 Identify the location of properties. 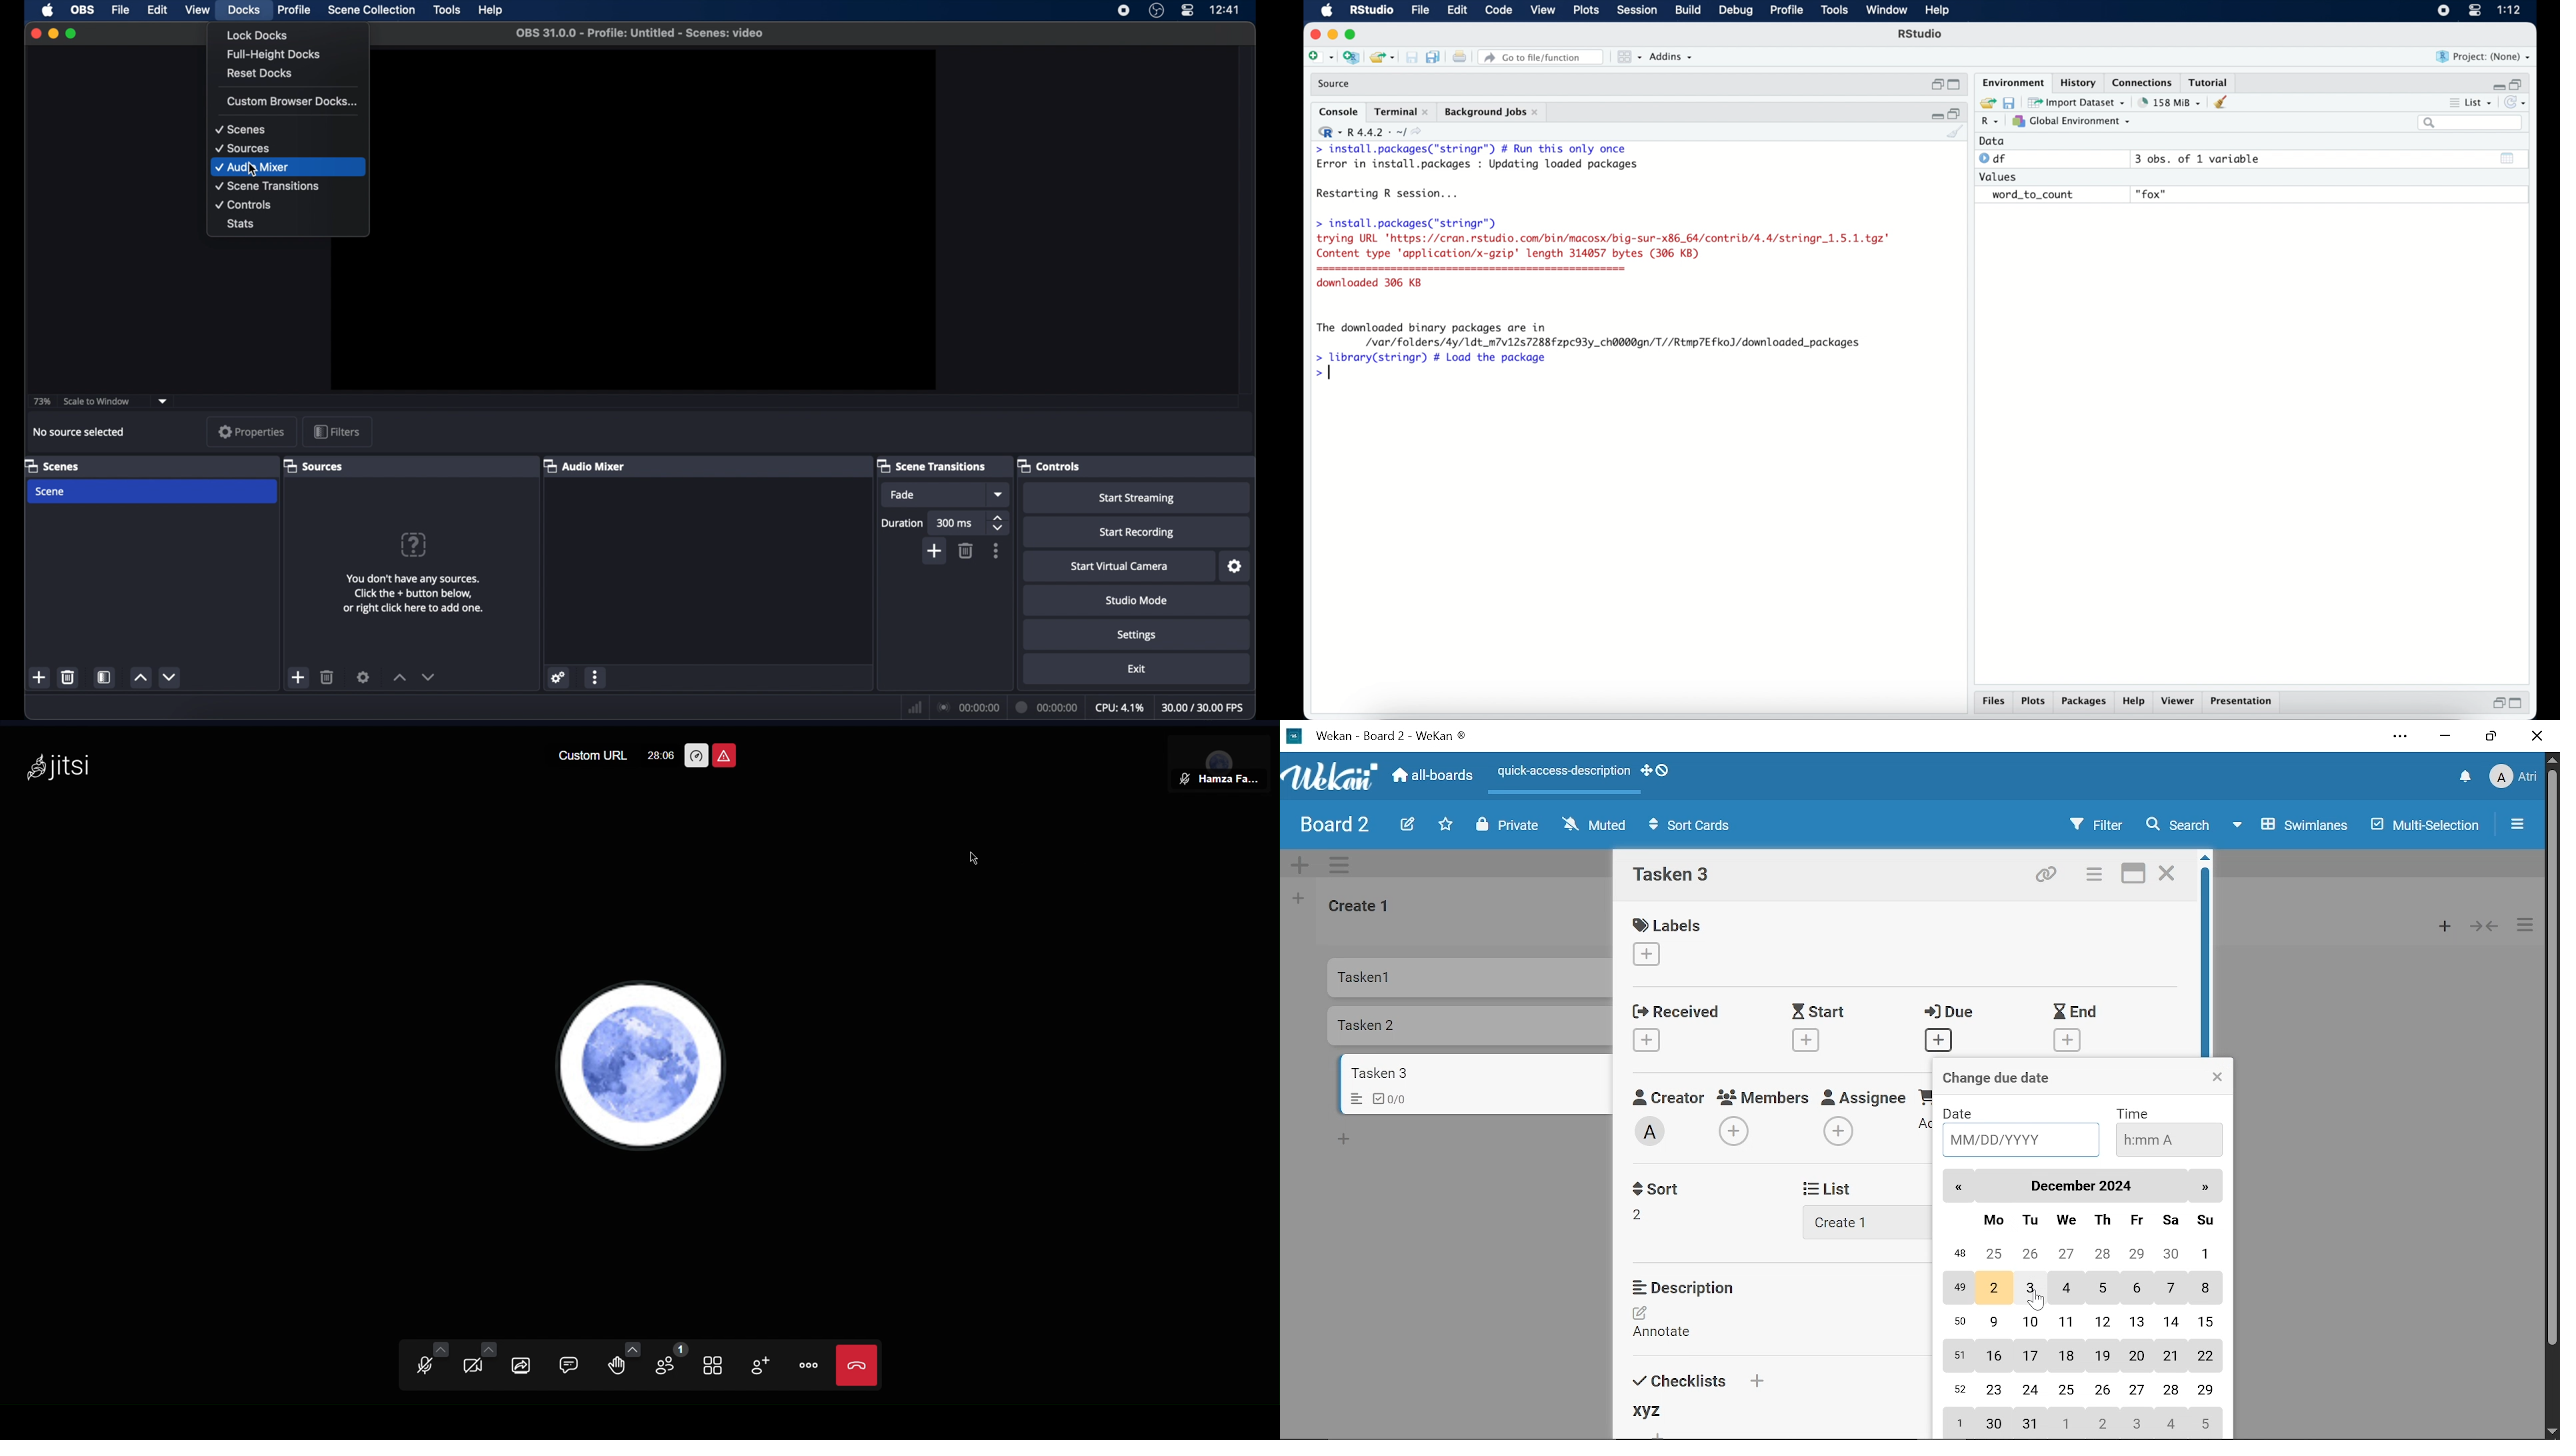
(253, 431).